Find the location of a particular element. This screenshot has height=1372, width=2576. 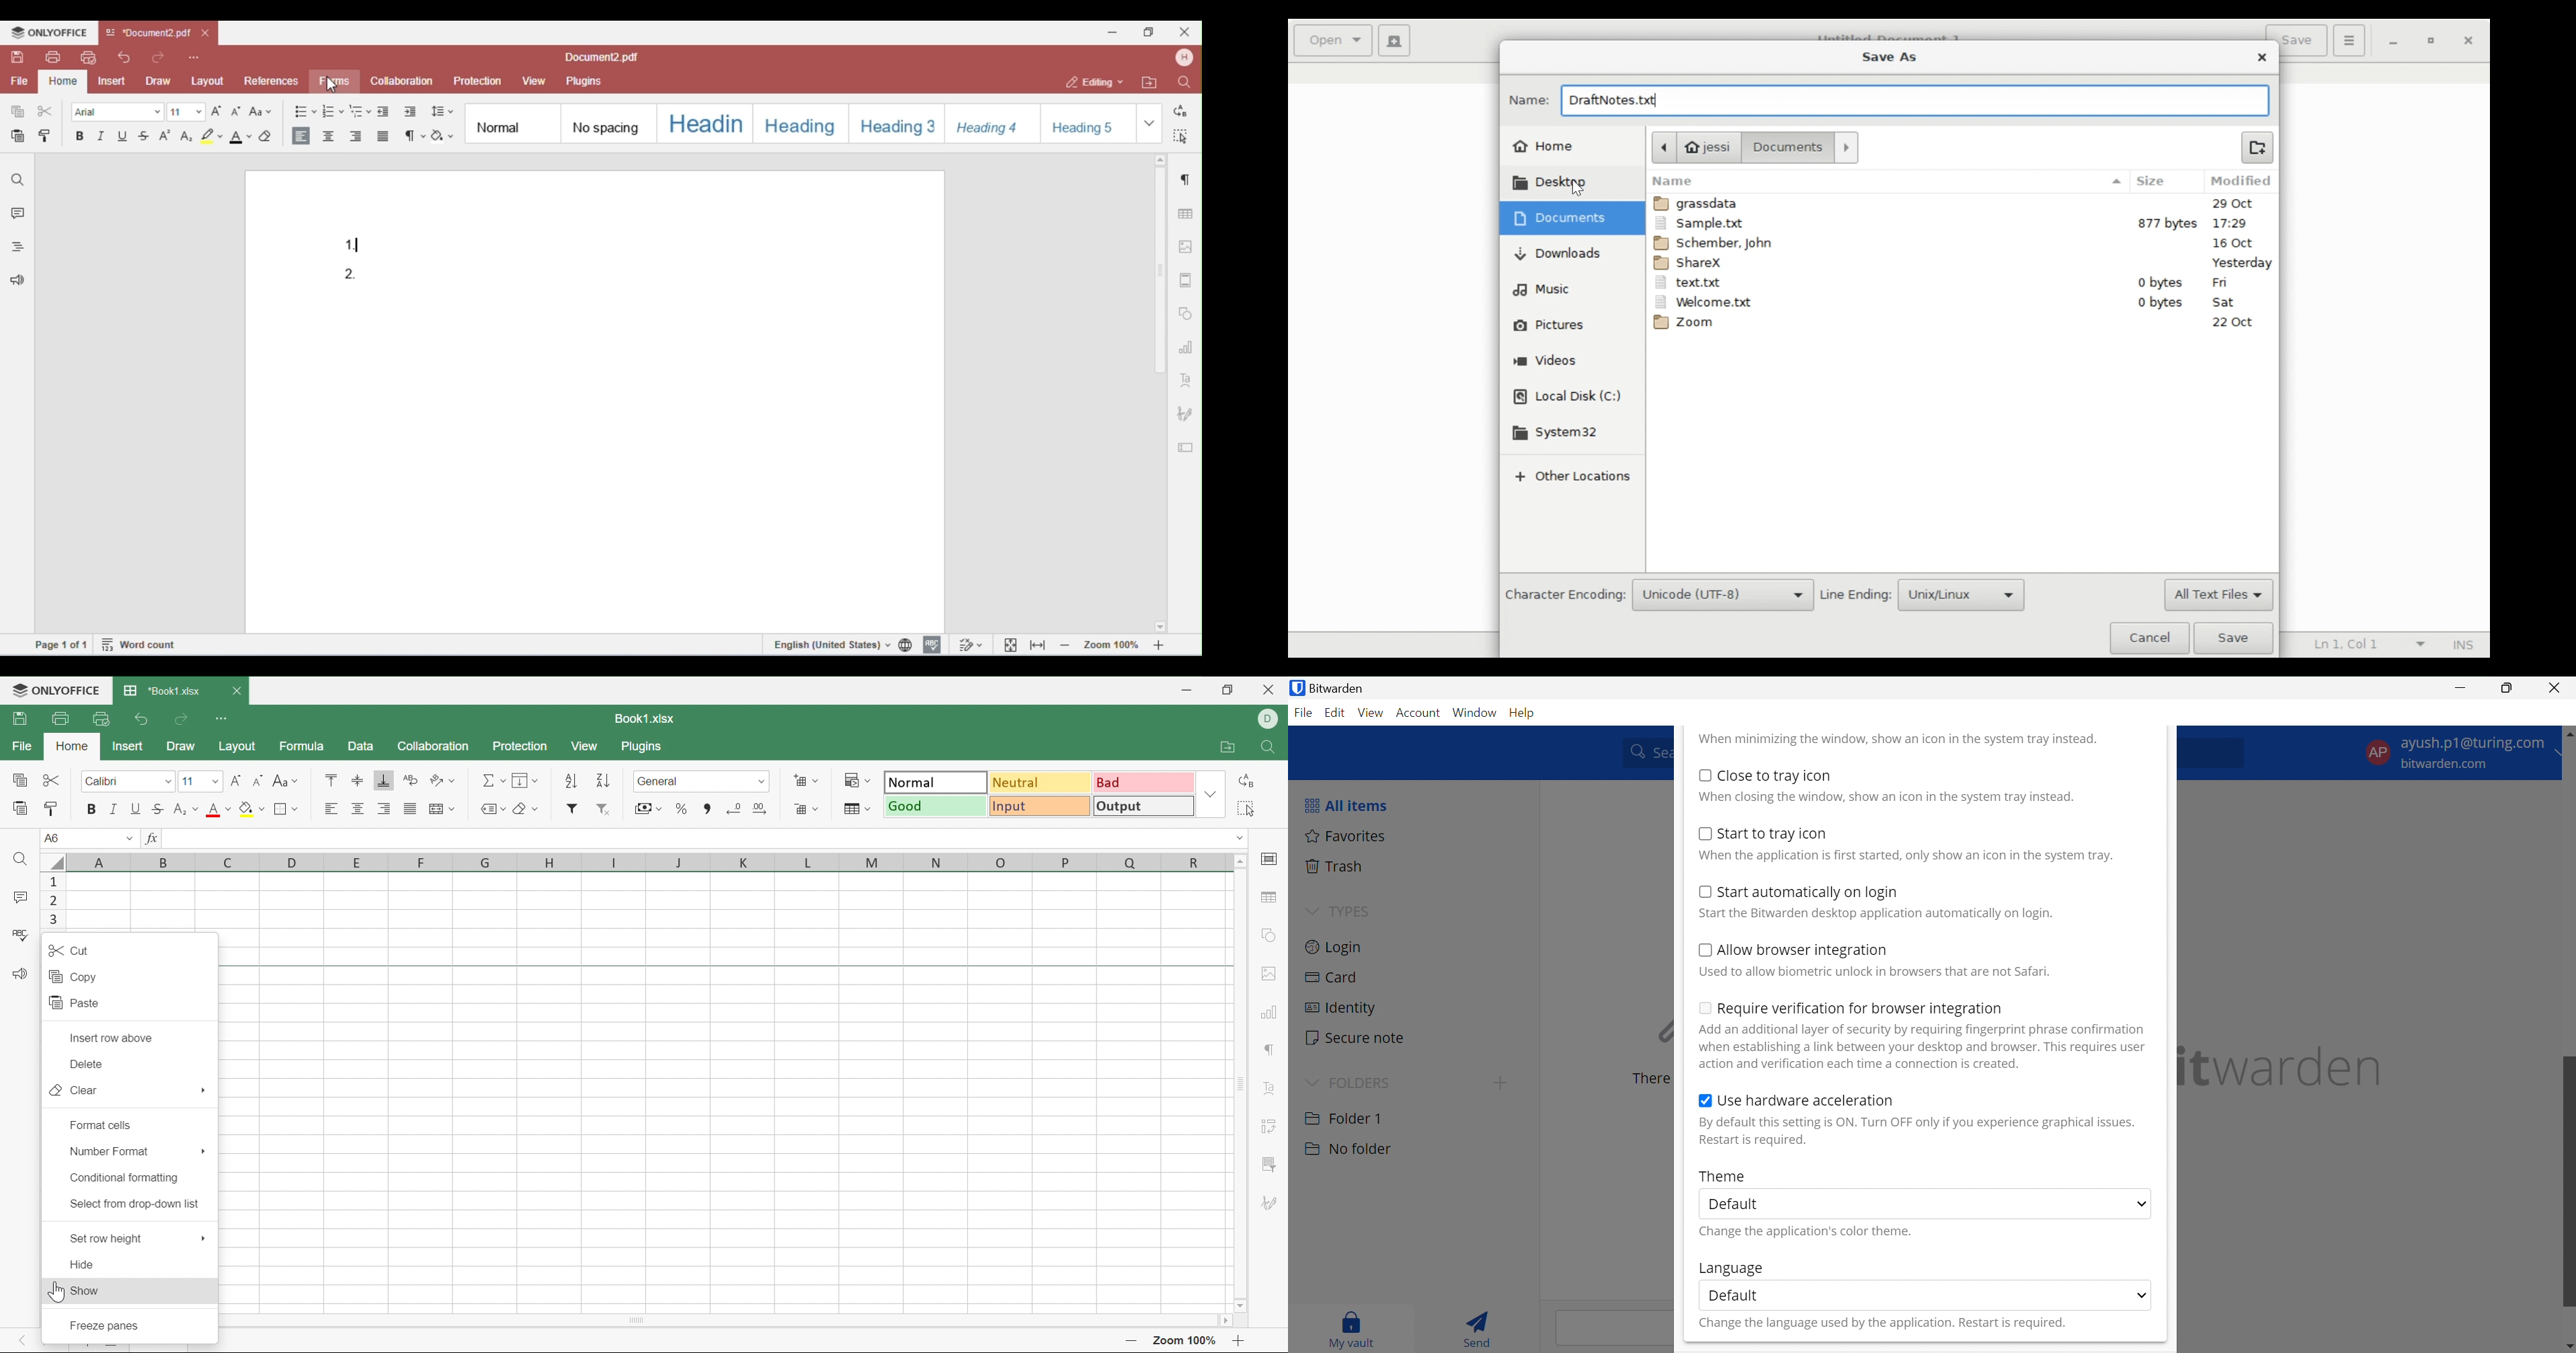

Folder 1 is located at coordinates (1343, 1117).